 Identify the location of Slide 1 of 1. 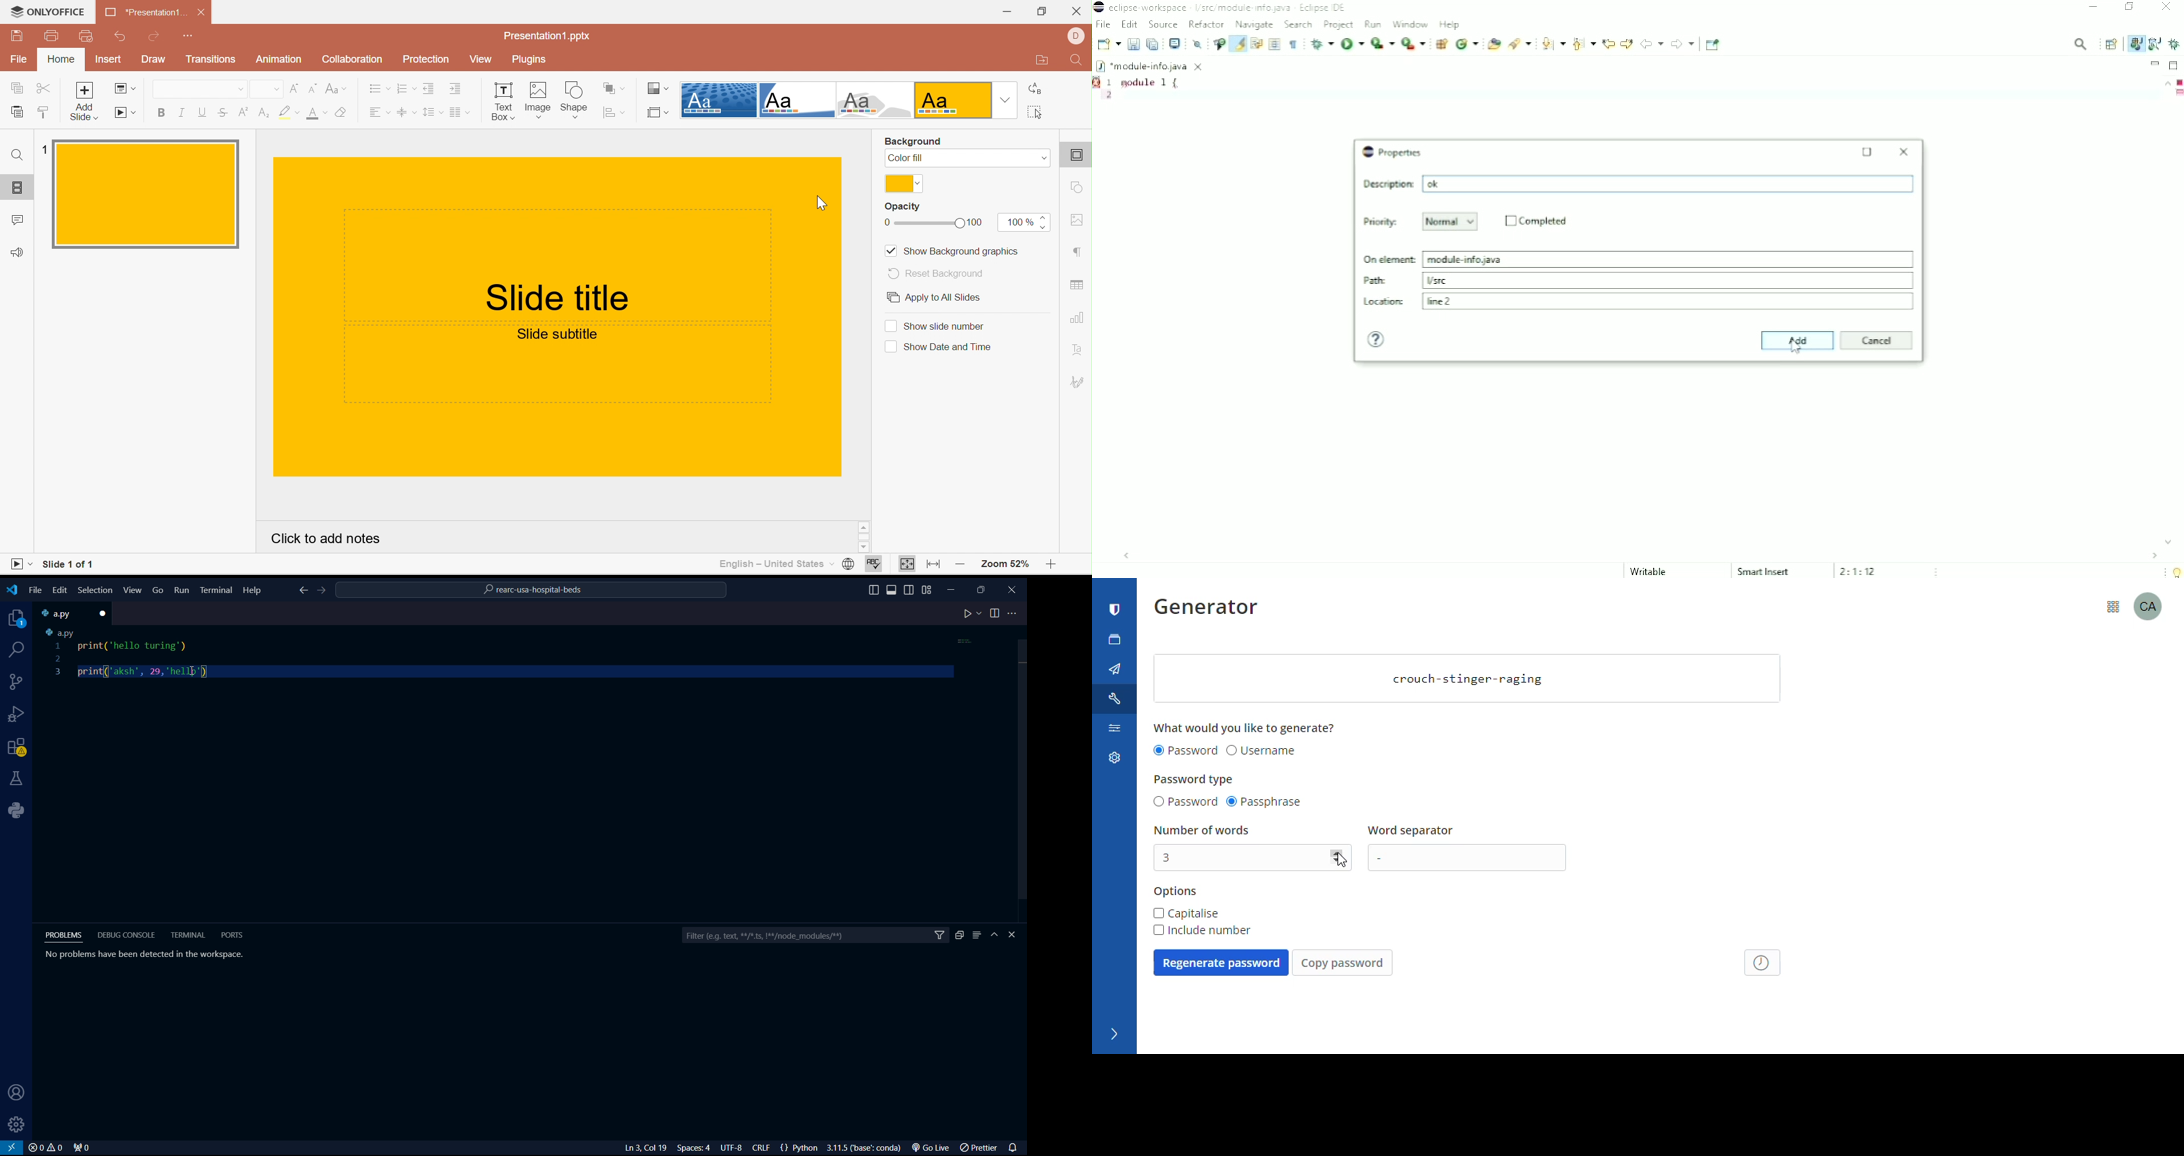
(67, 565).